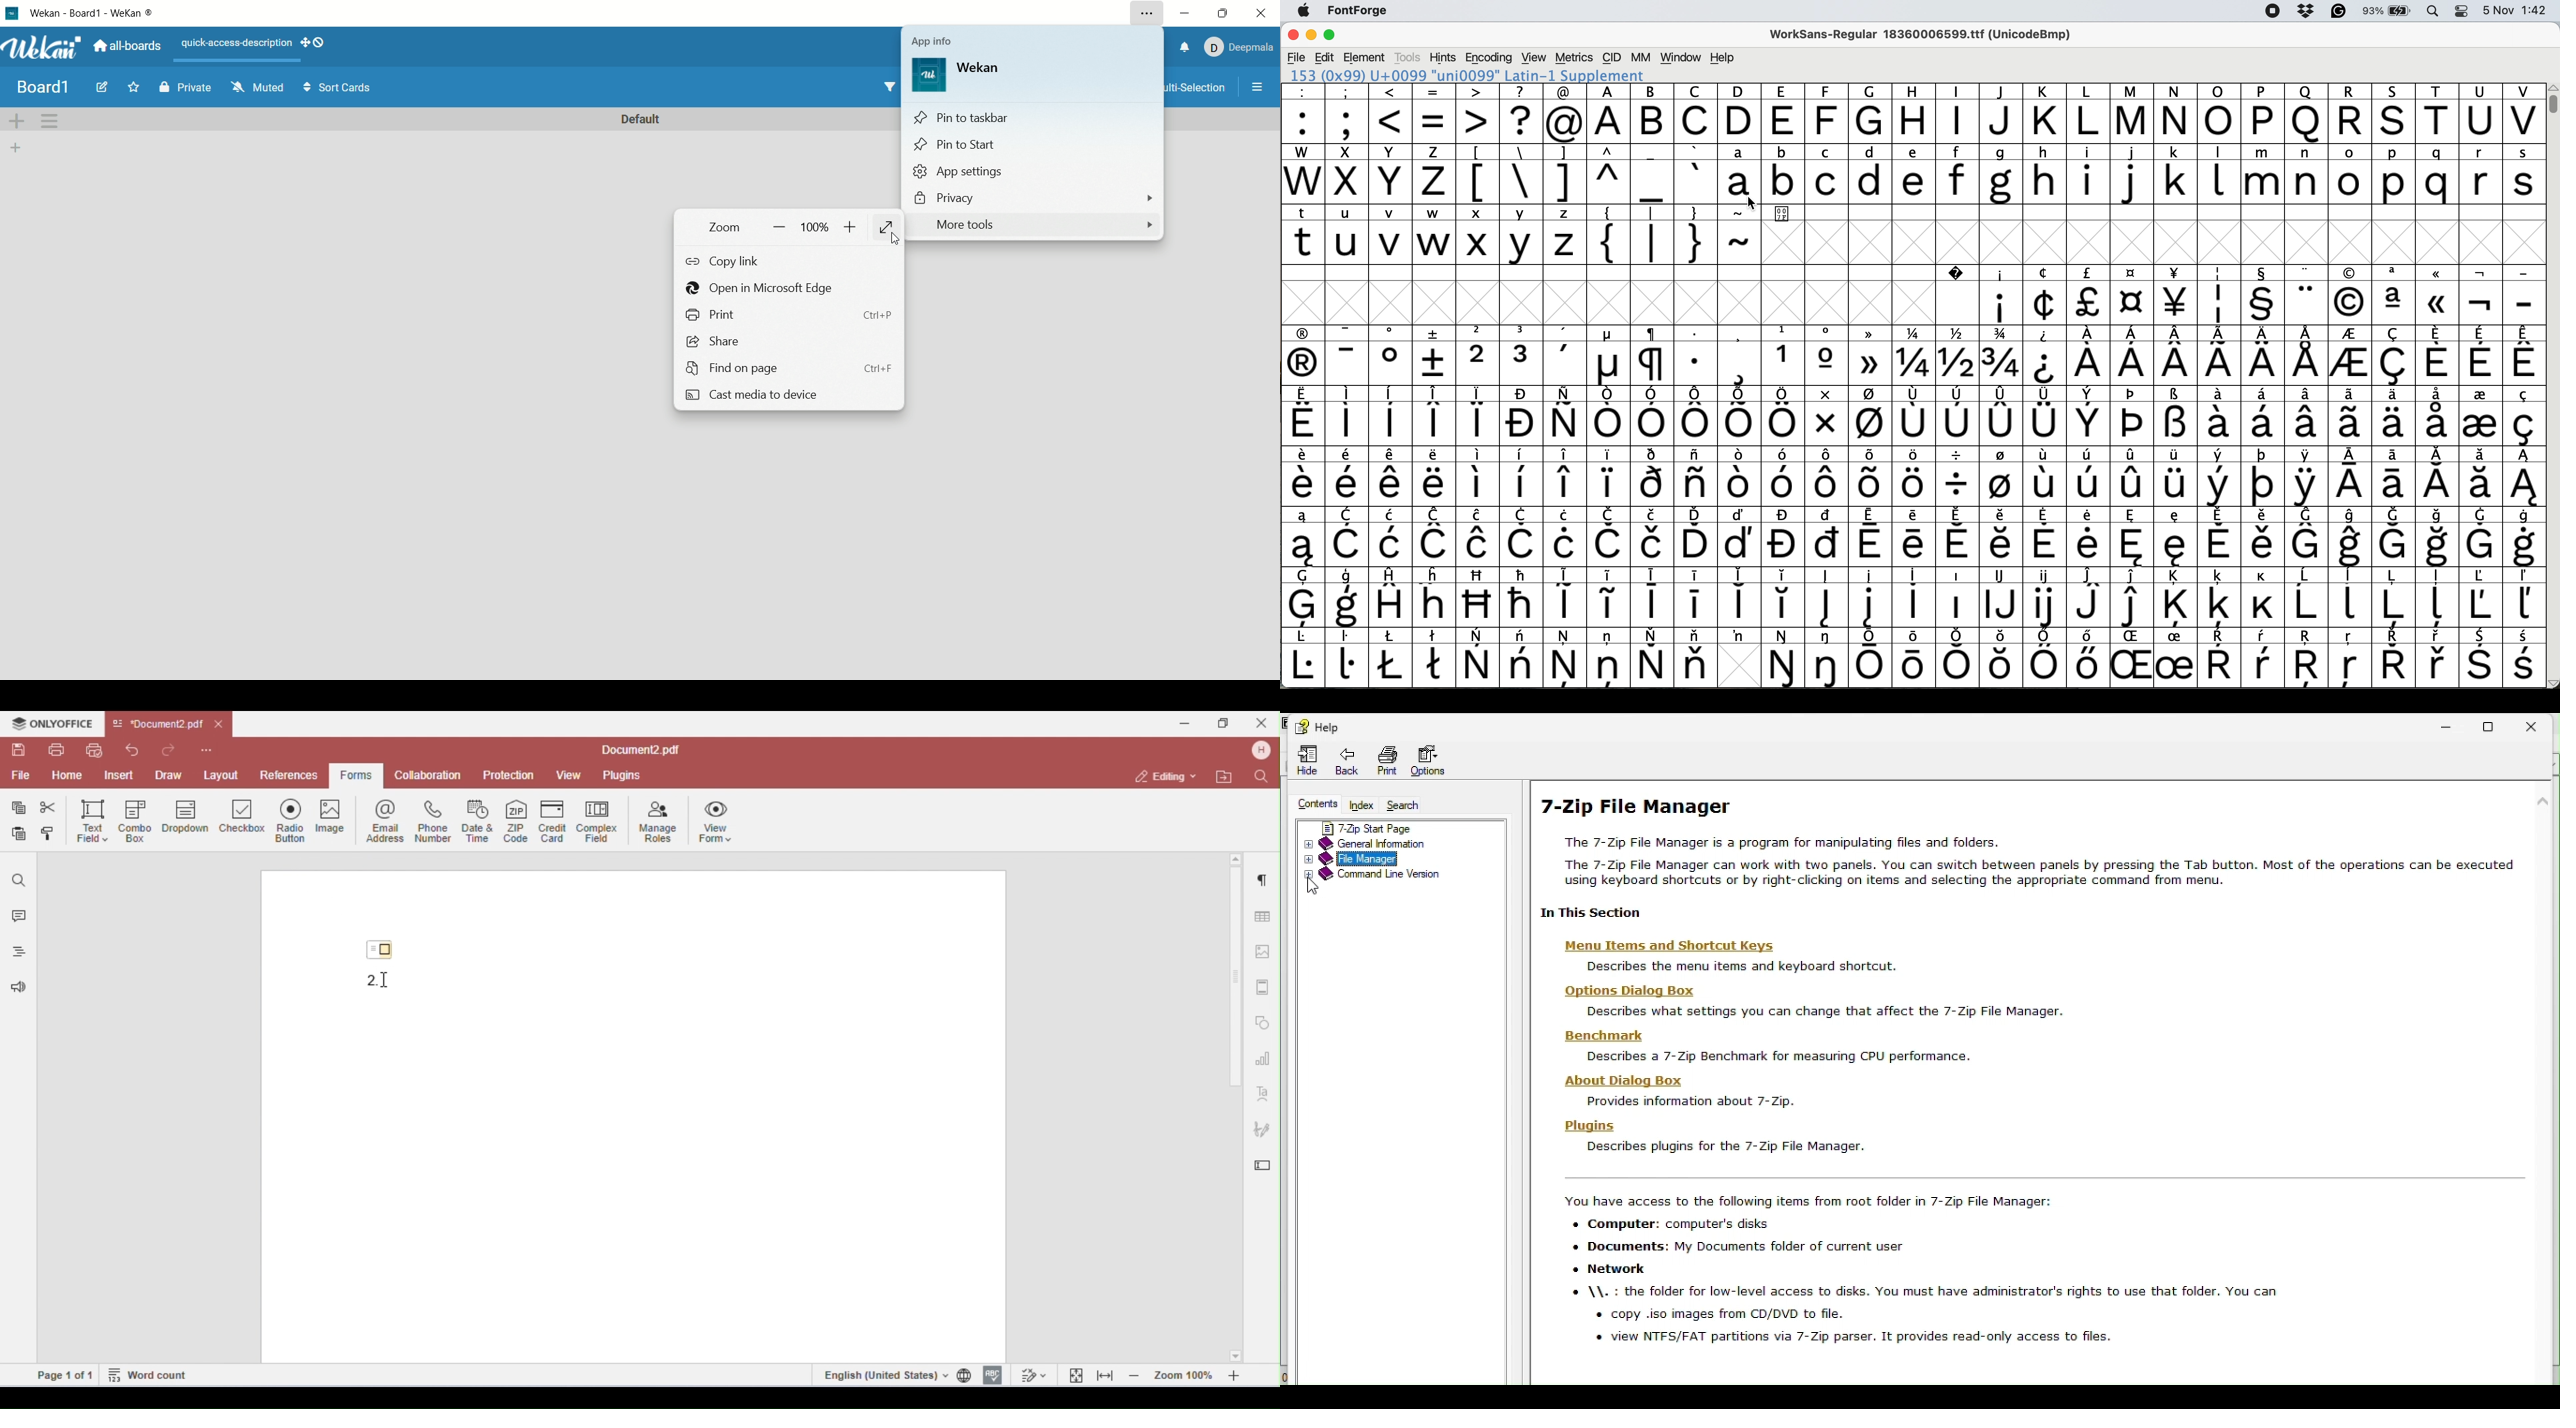  Describe the element at coordinates (1304, 114) in the screenshot. I see `:` at that location.